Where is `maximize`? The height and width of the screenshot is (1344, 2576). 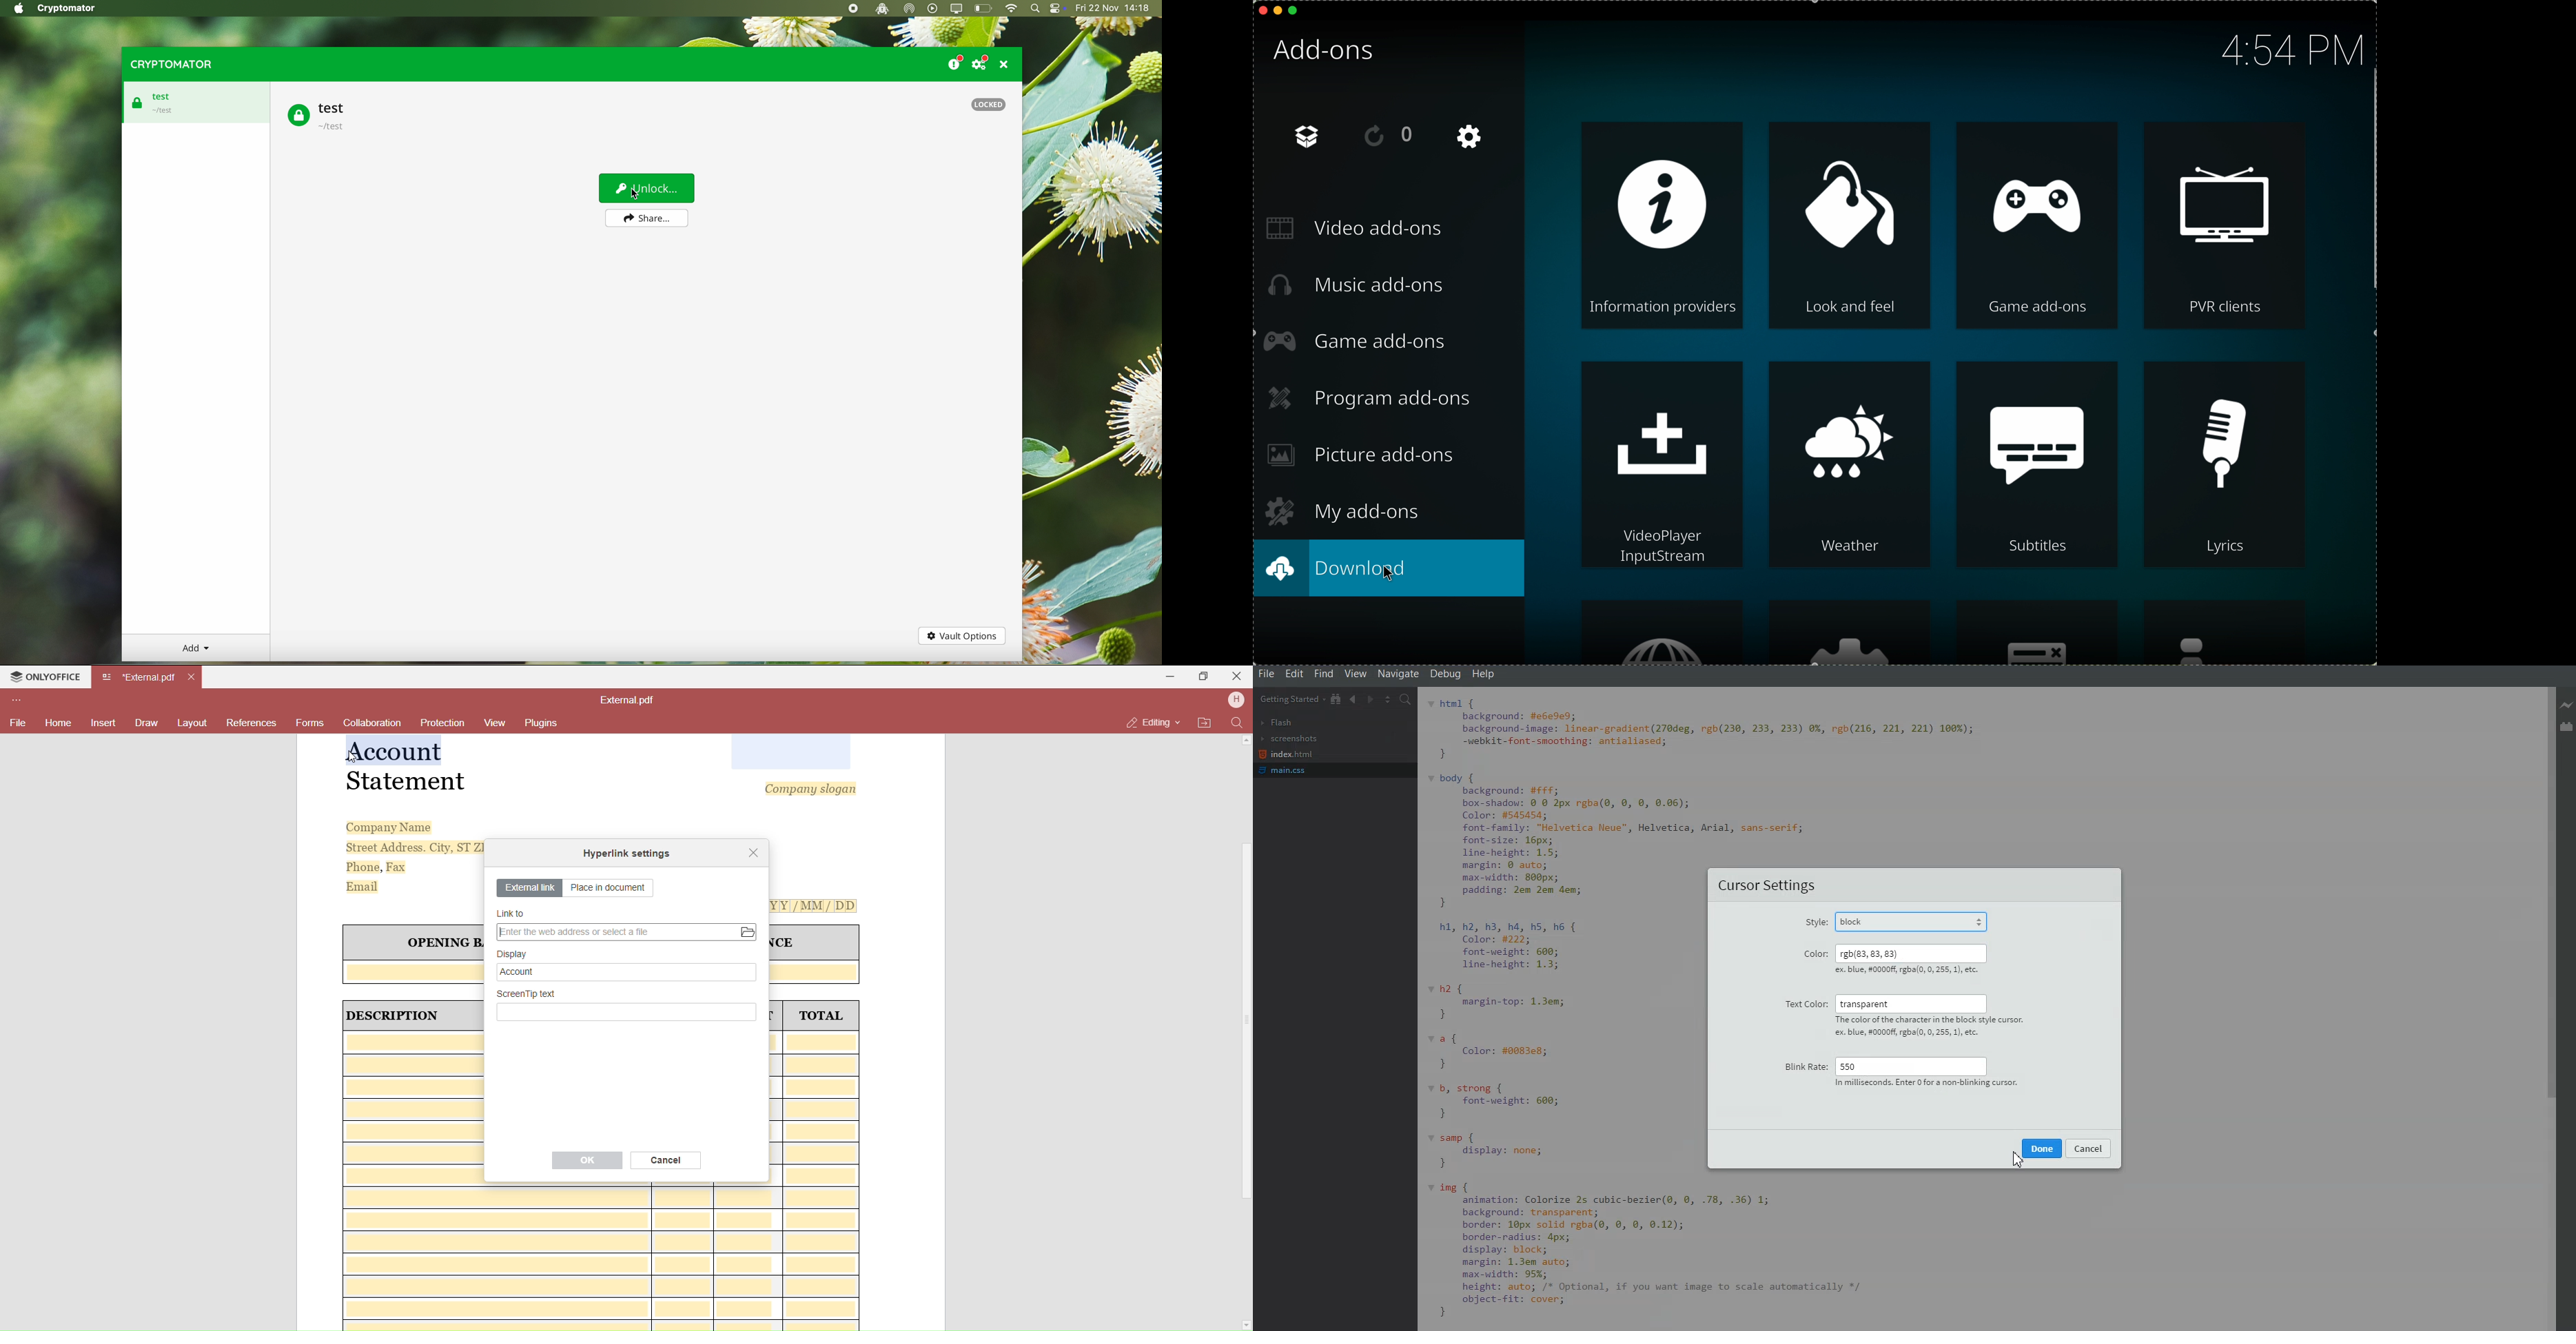
maximize is located at coordinates (1294, 11).